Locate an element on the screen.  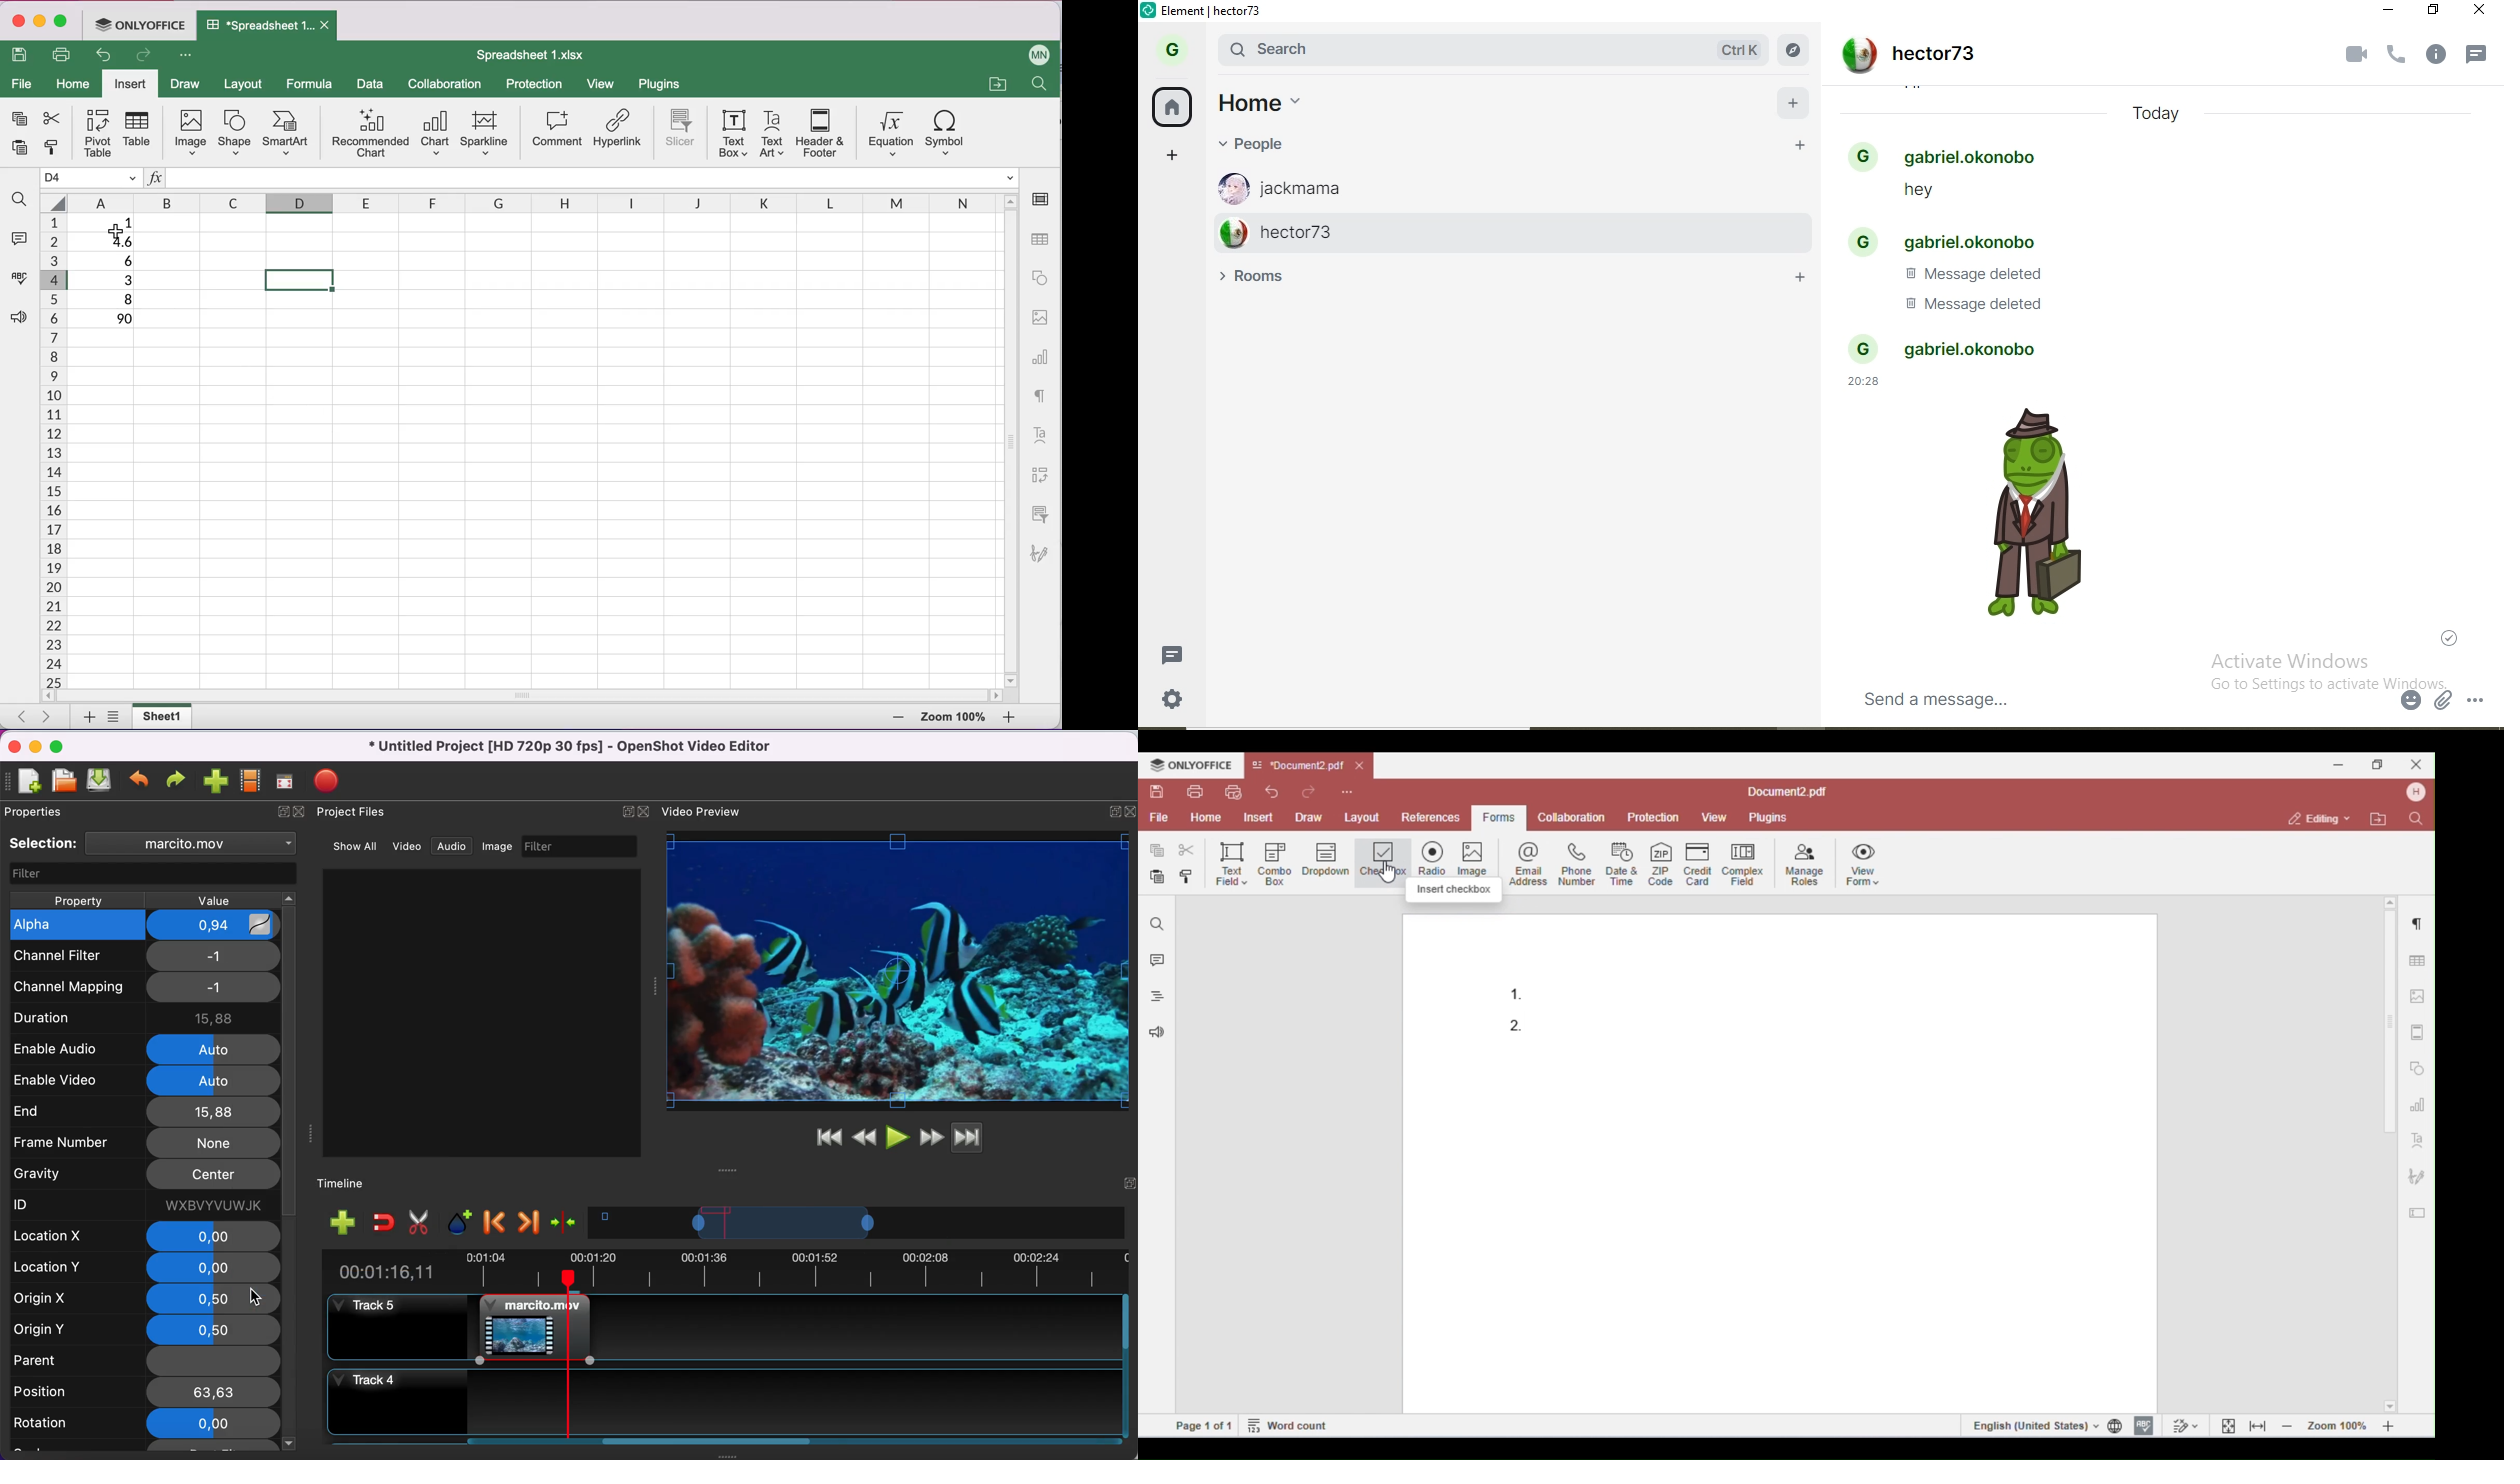
voice call is located at coordinates (2397, 55).